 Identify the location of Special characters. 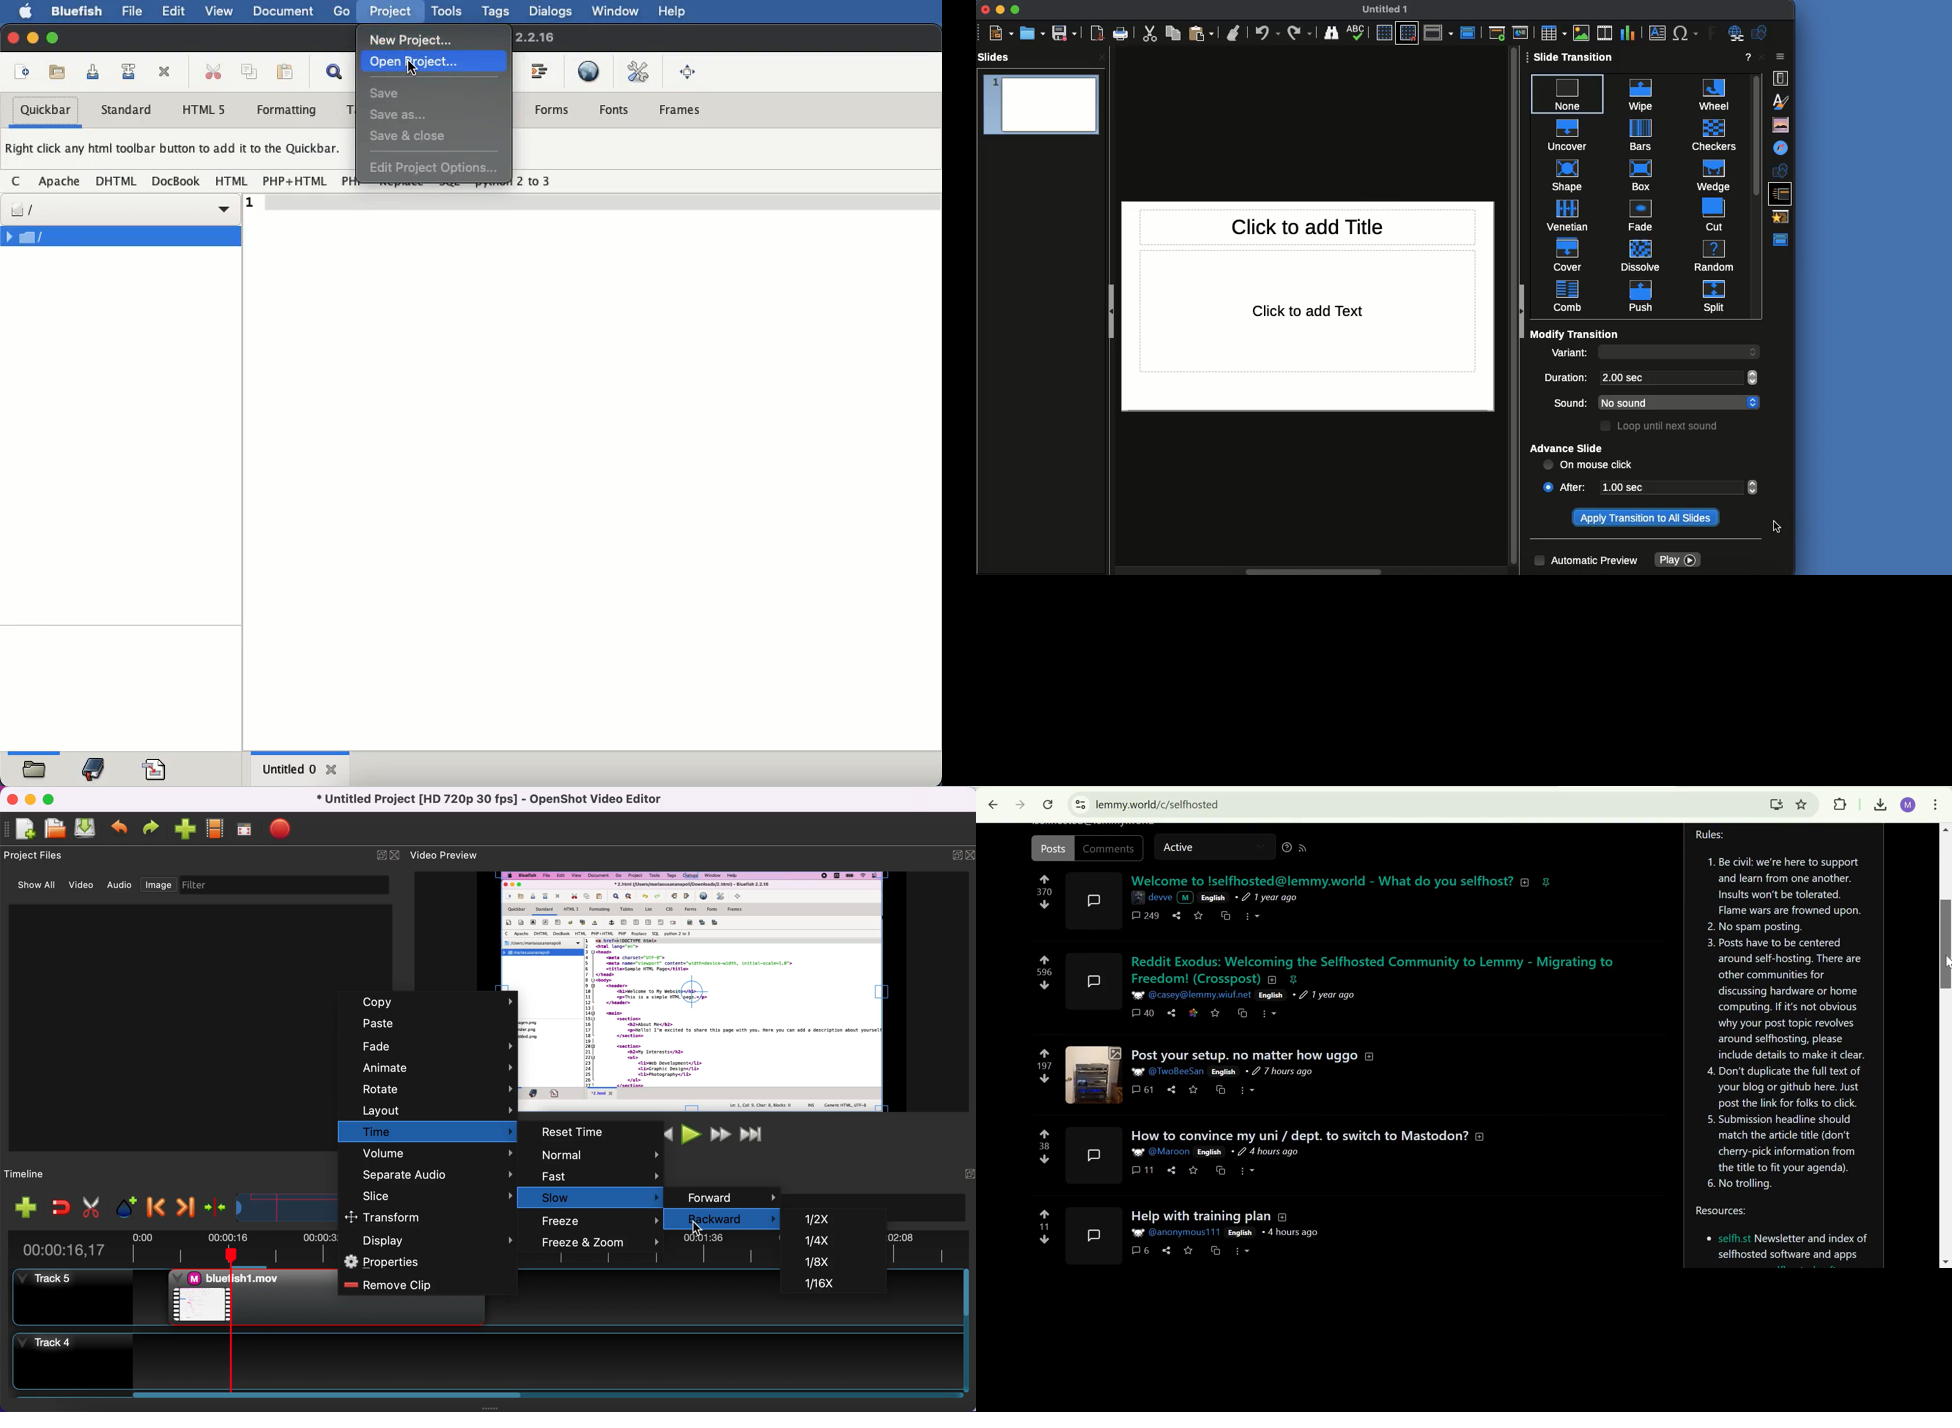
(1685, 32).